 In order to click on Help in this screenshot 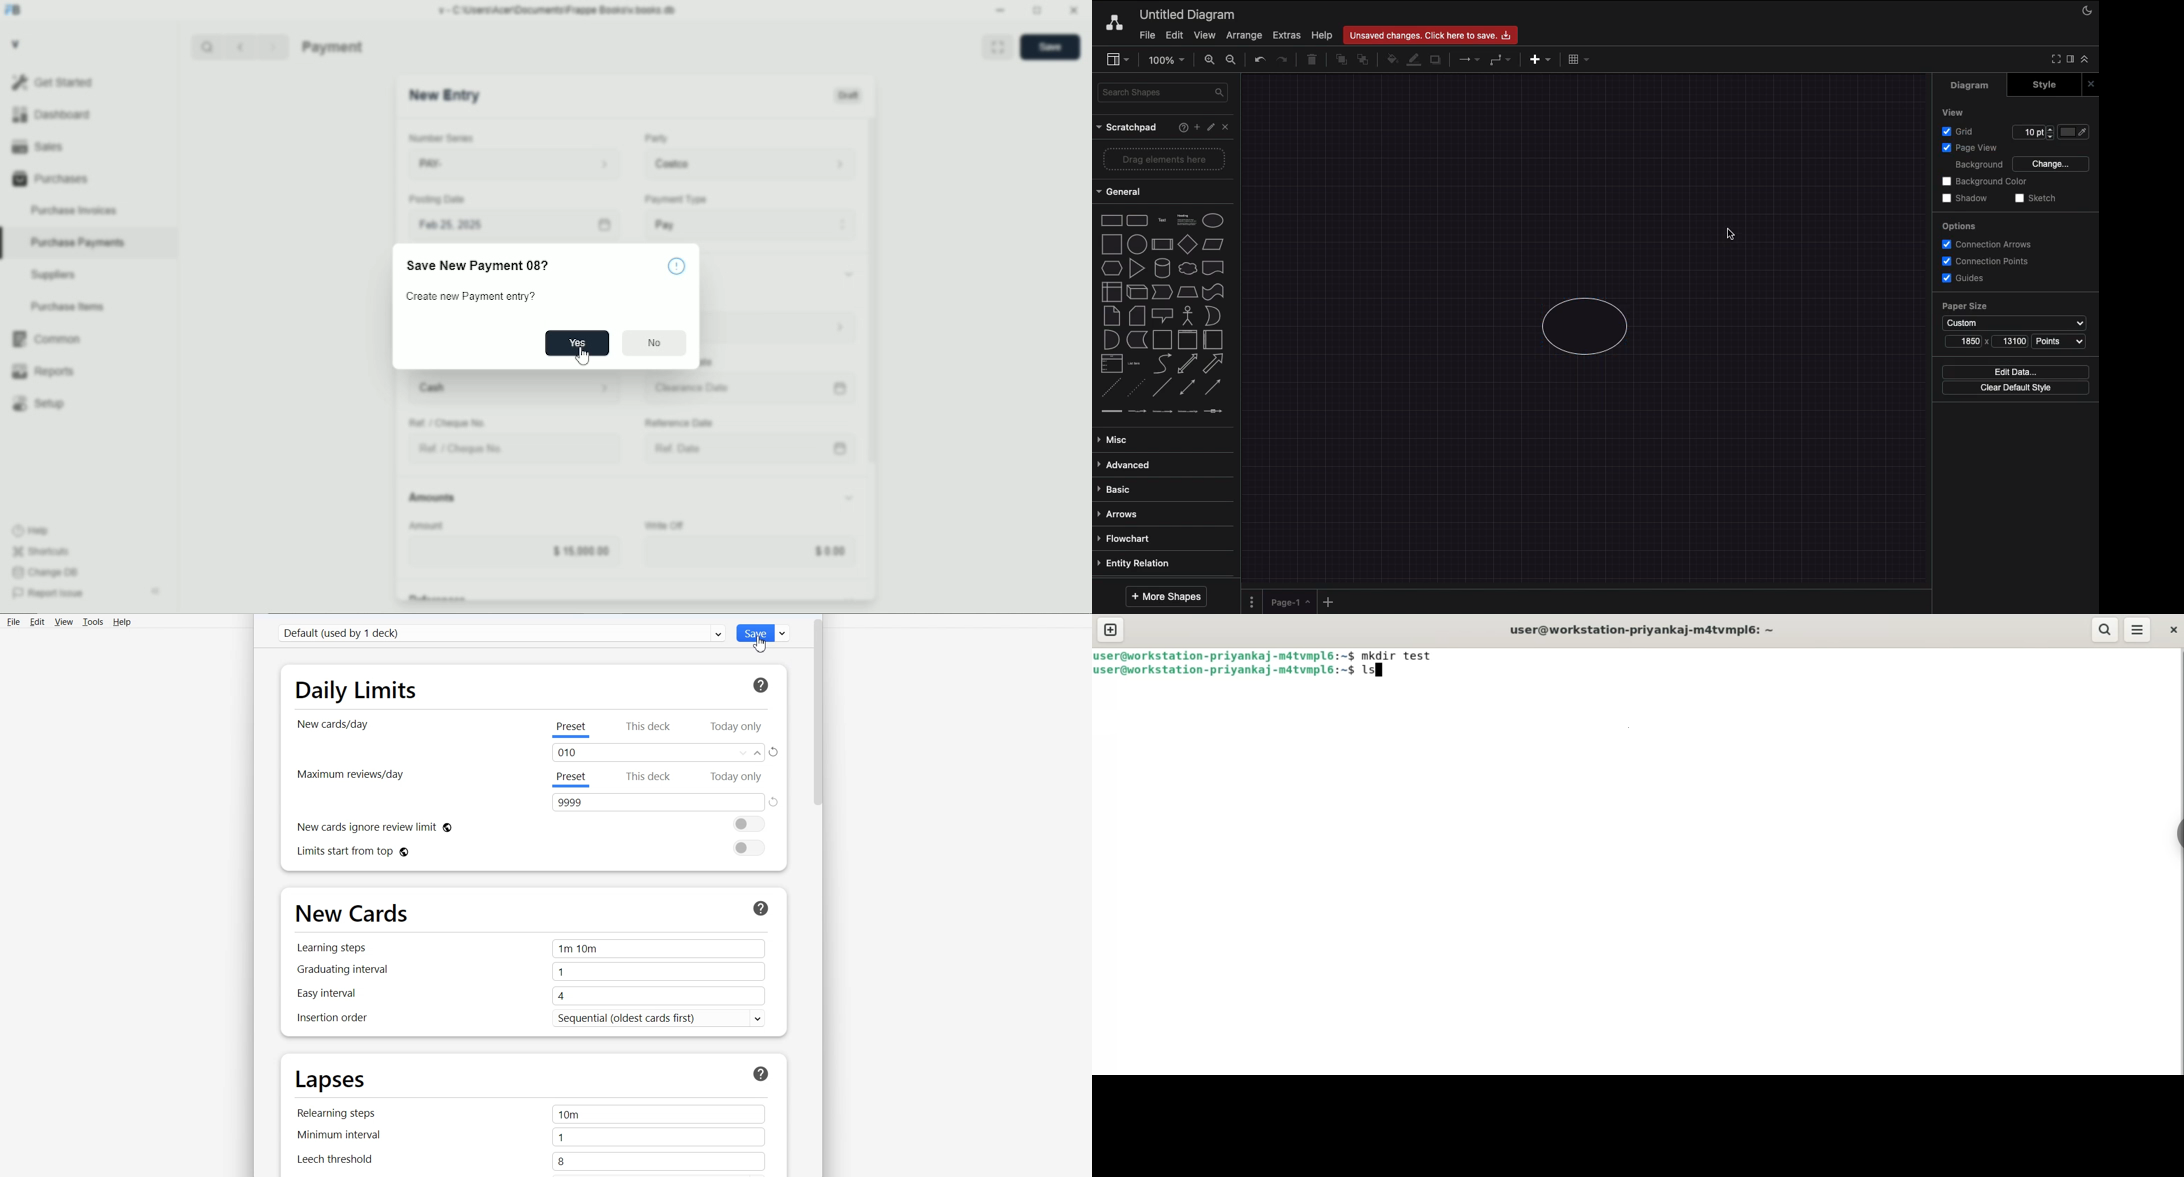, I will do `click(121, 622)`.